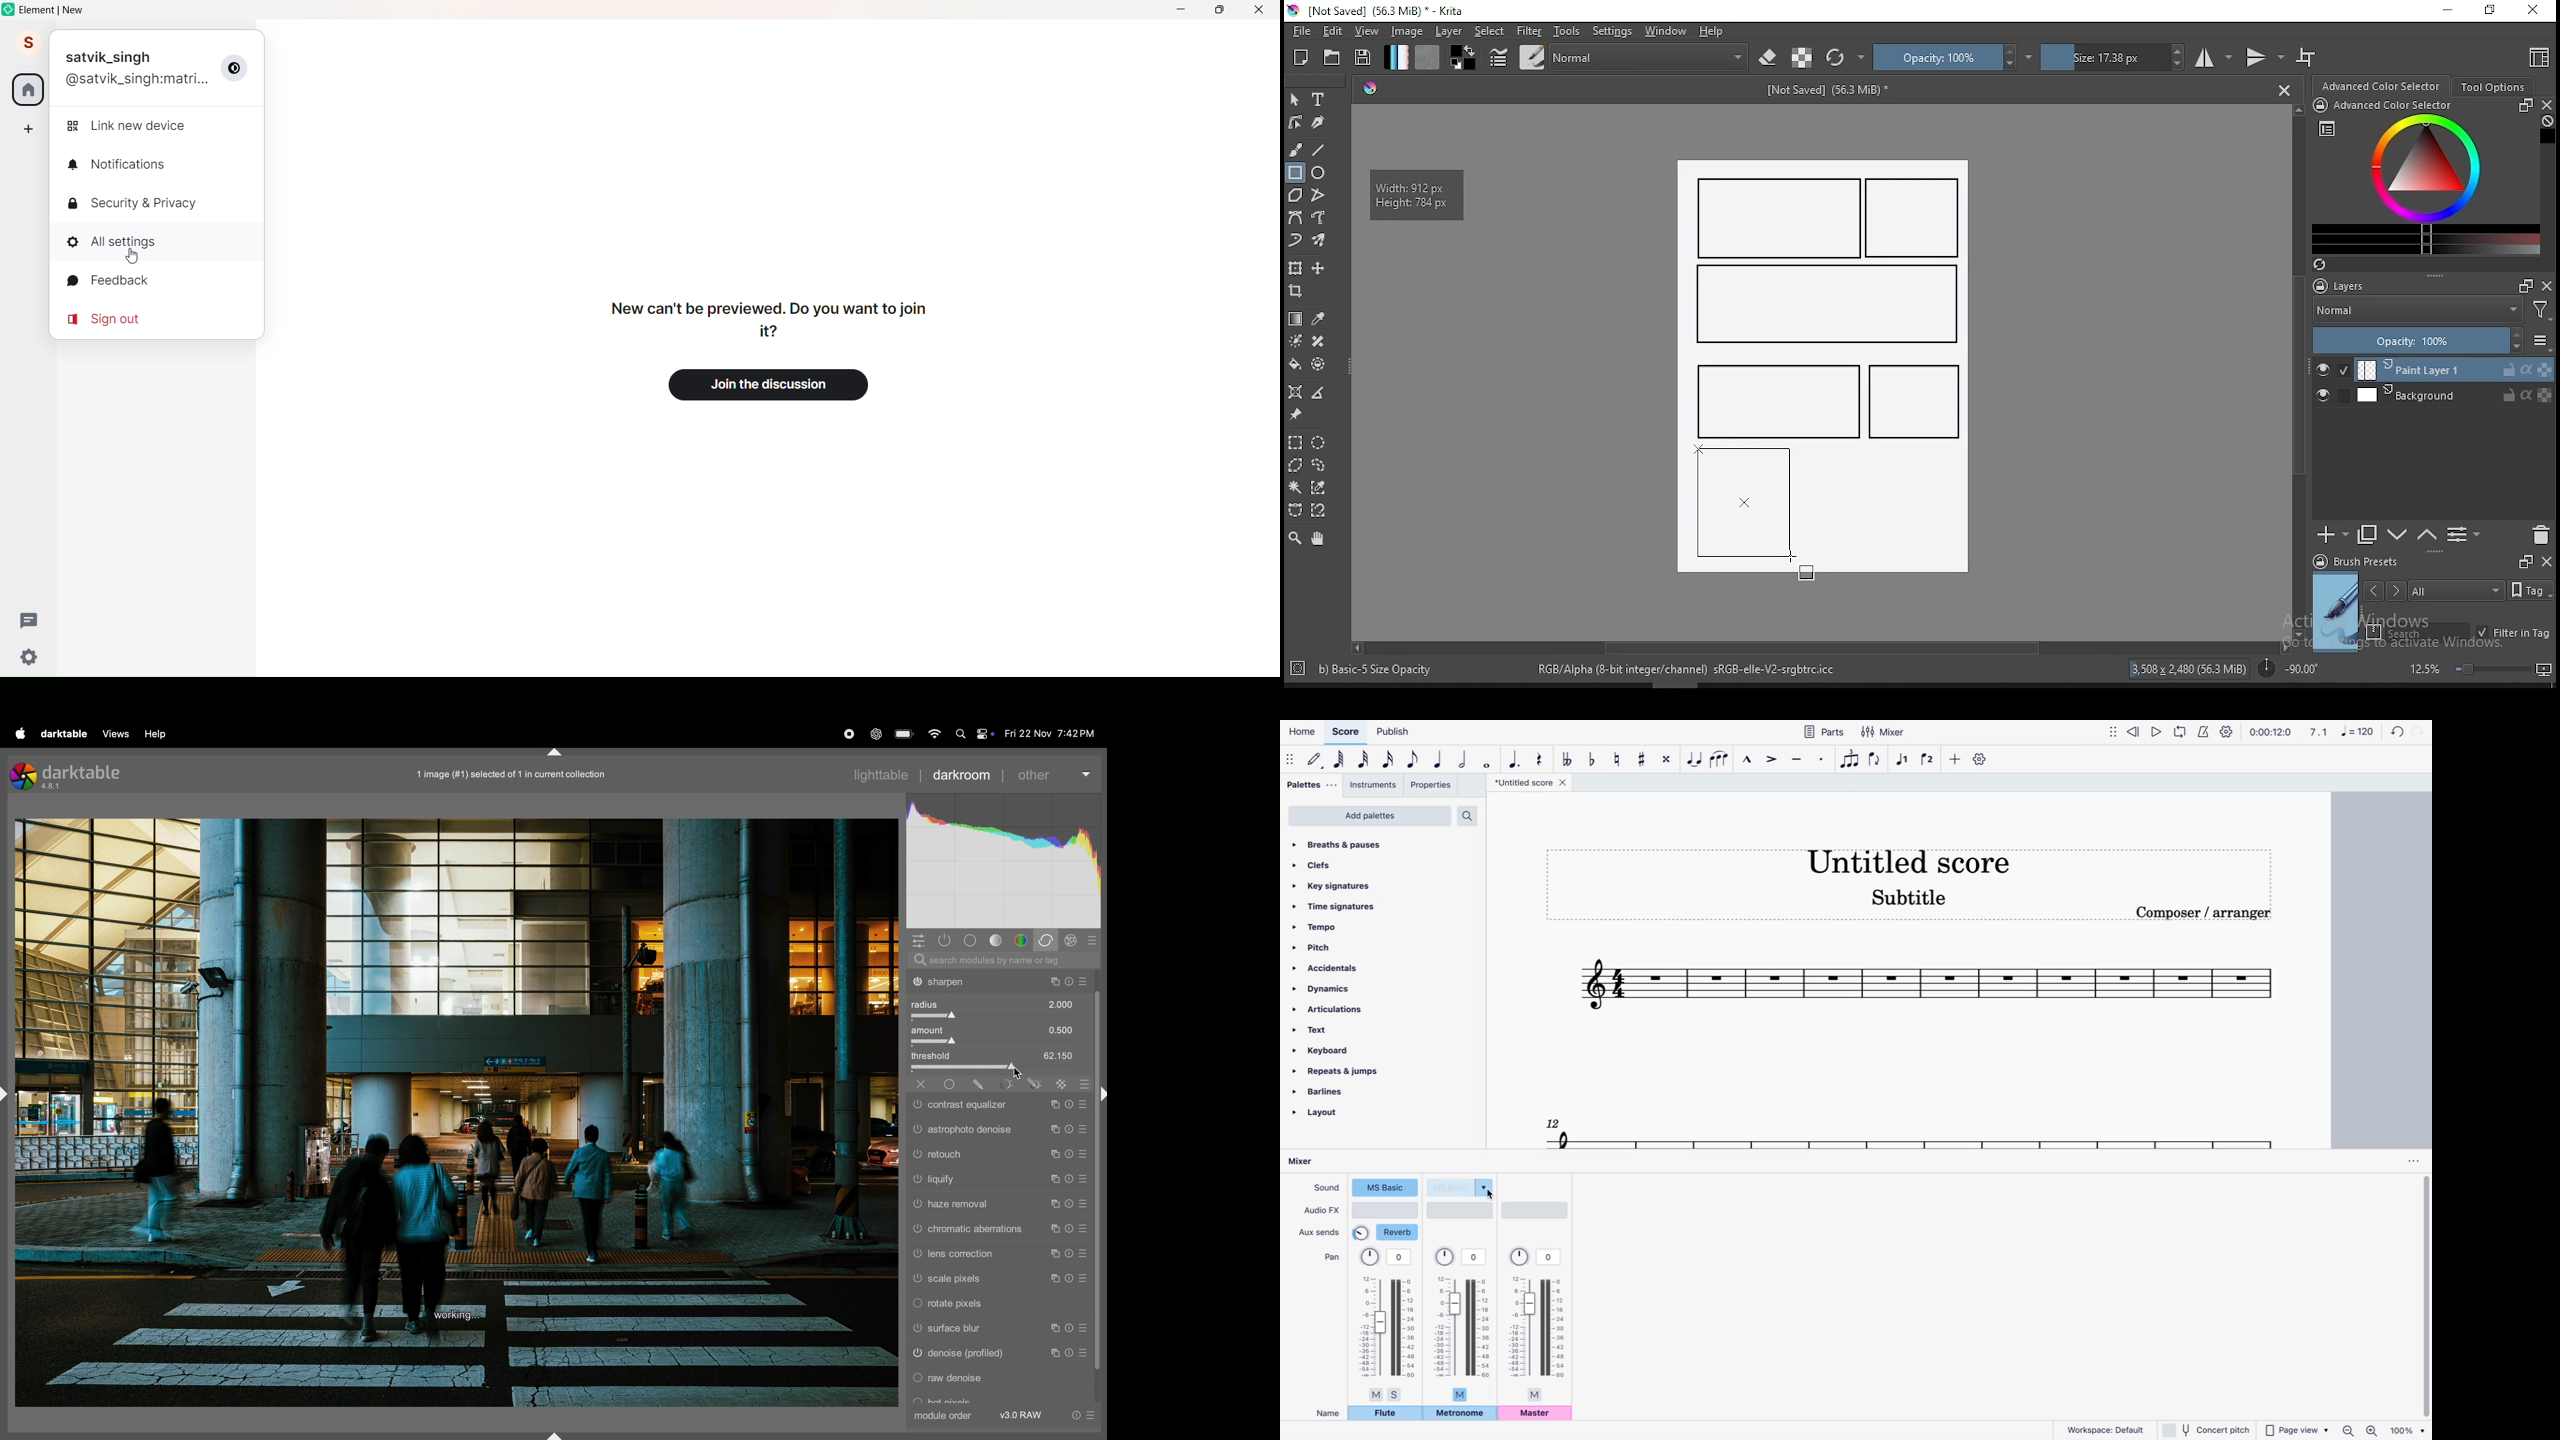 Image resolution: width=2576 pixels, height=1456 pixels. I want to click on apple menu, so click(20, 734).